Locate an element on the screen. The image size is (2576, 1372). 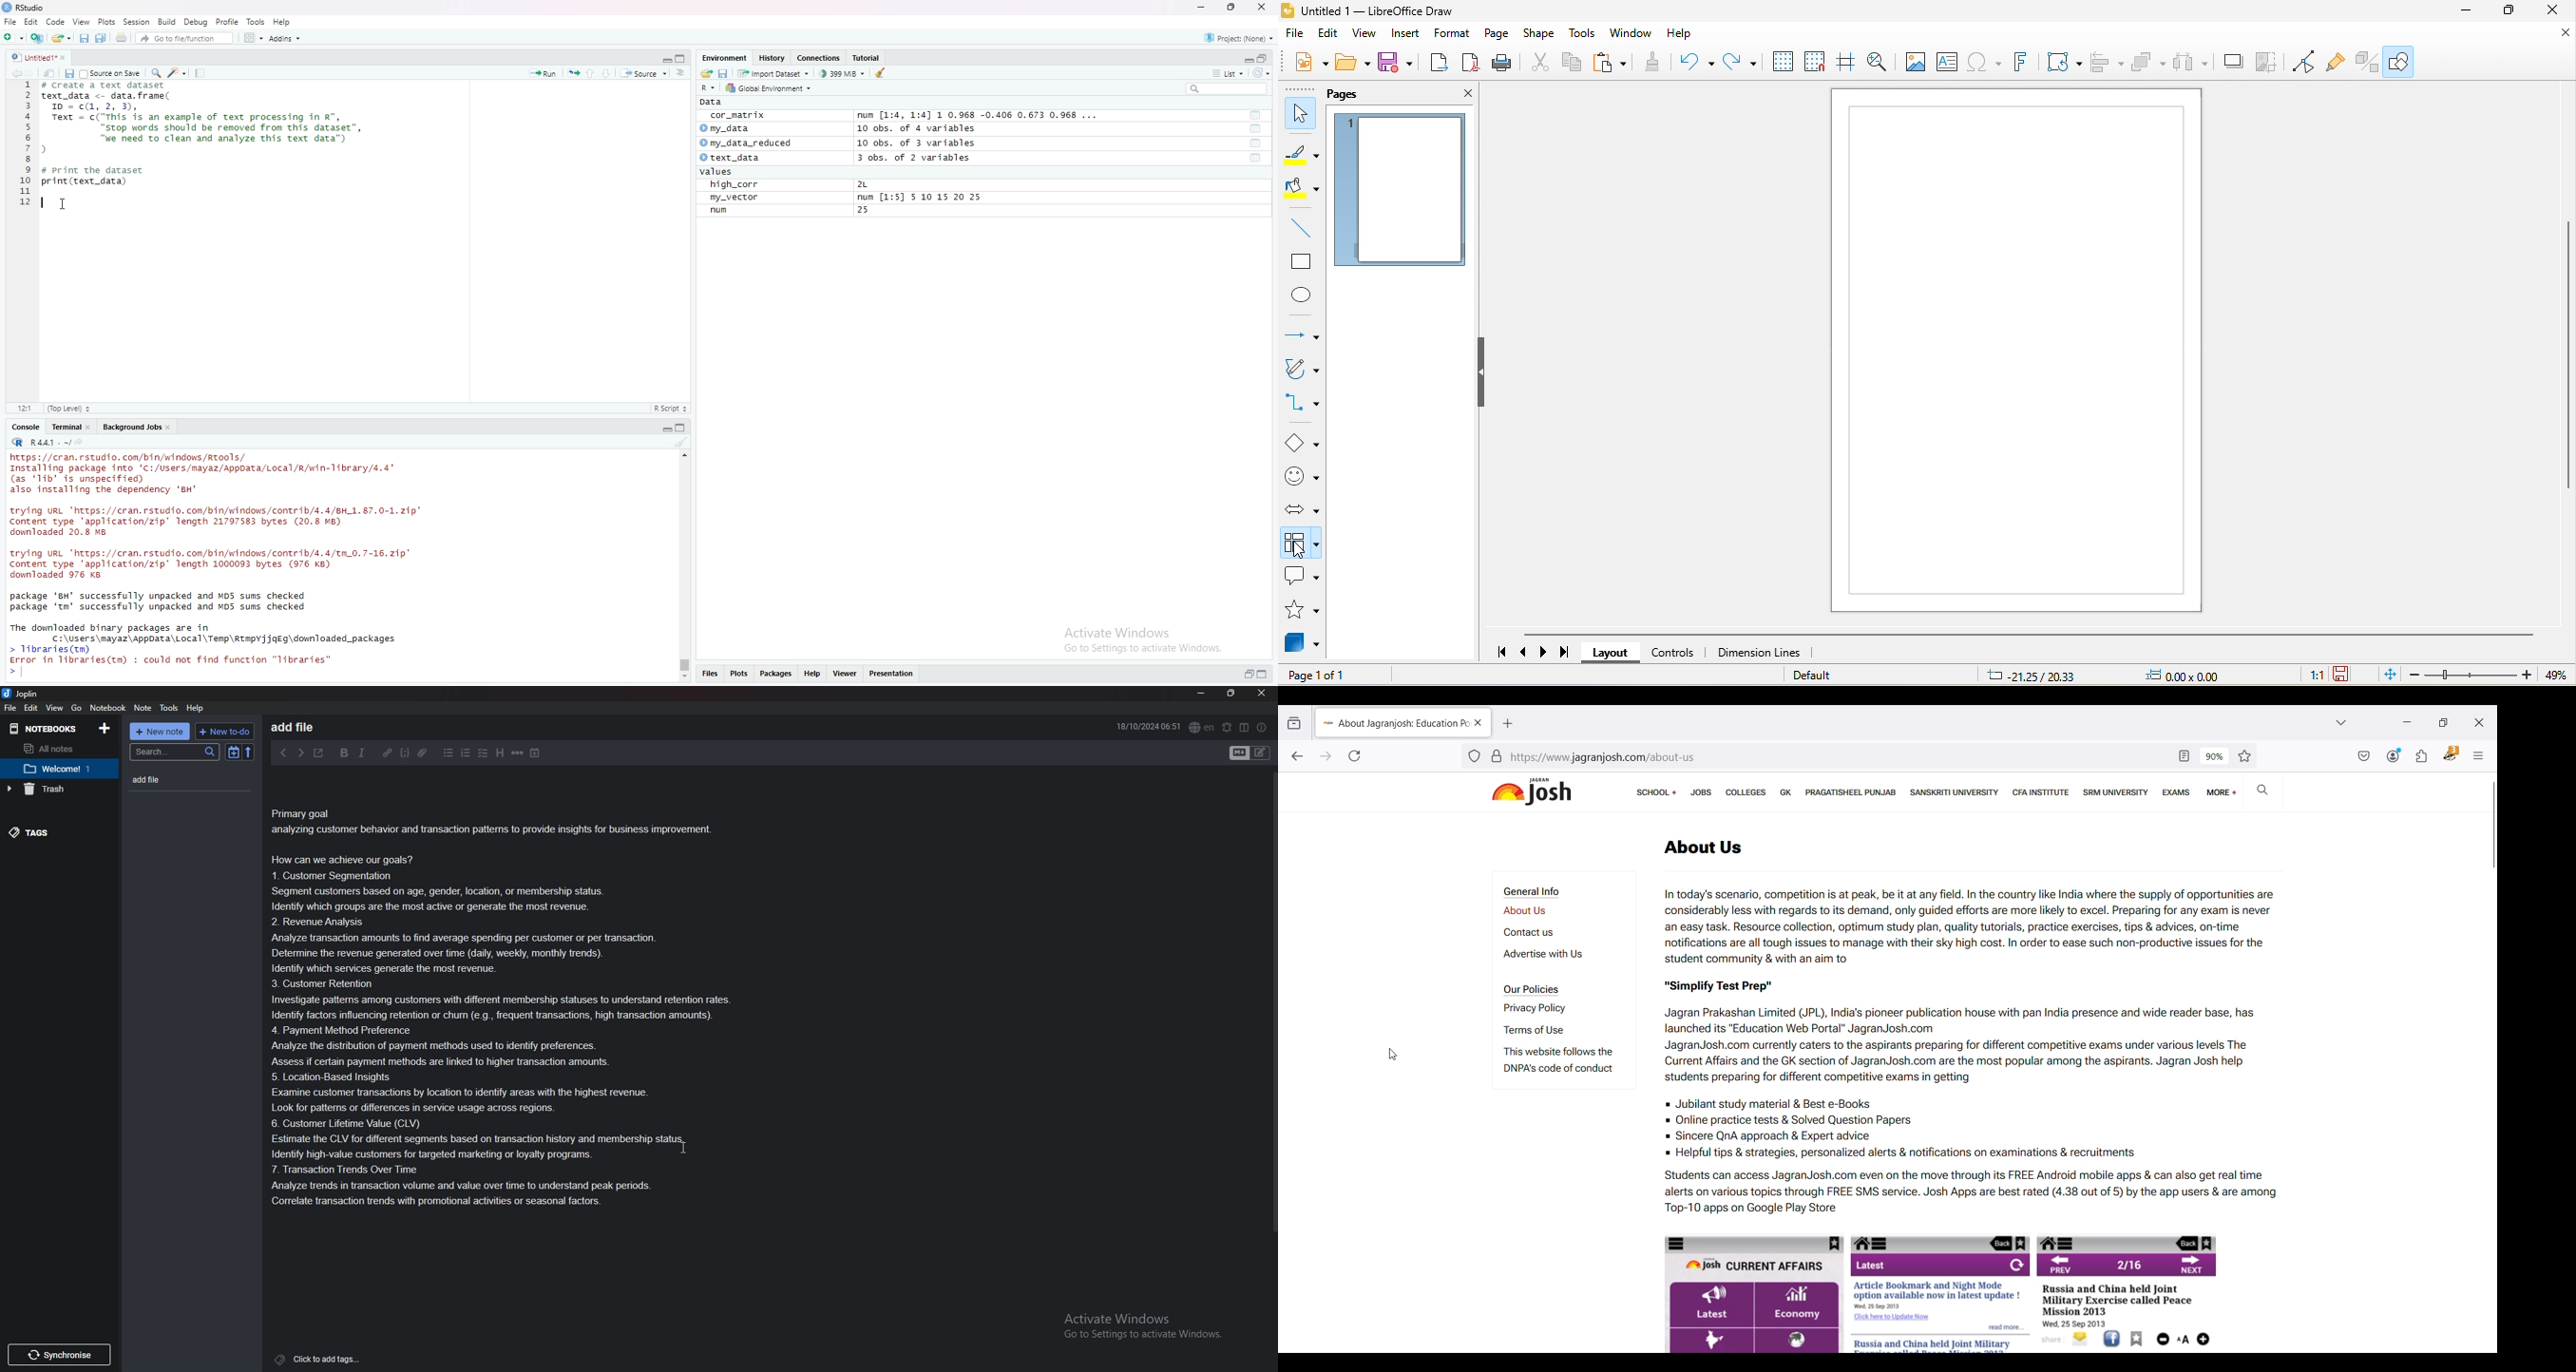
console log is located at coordinates (232, 565).